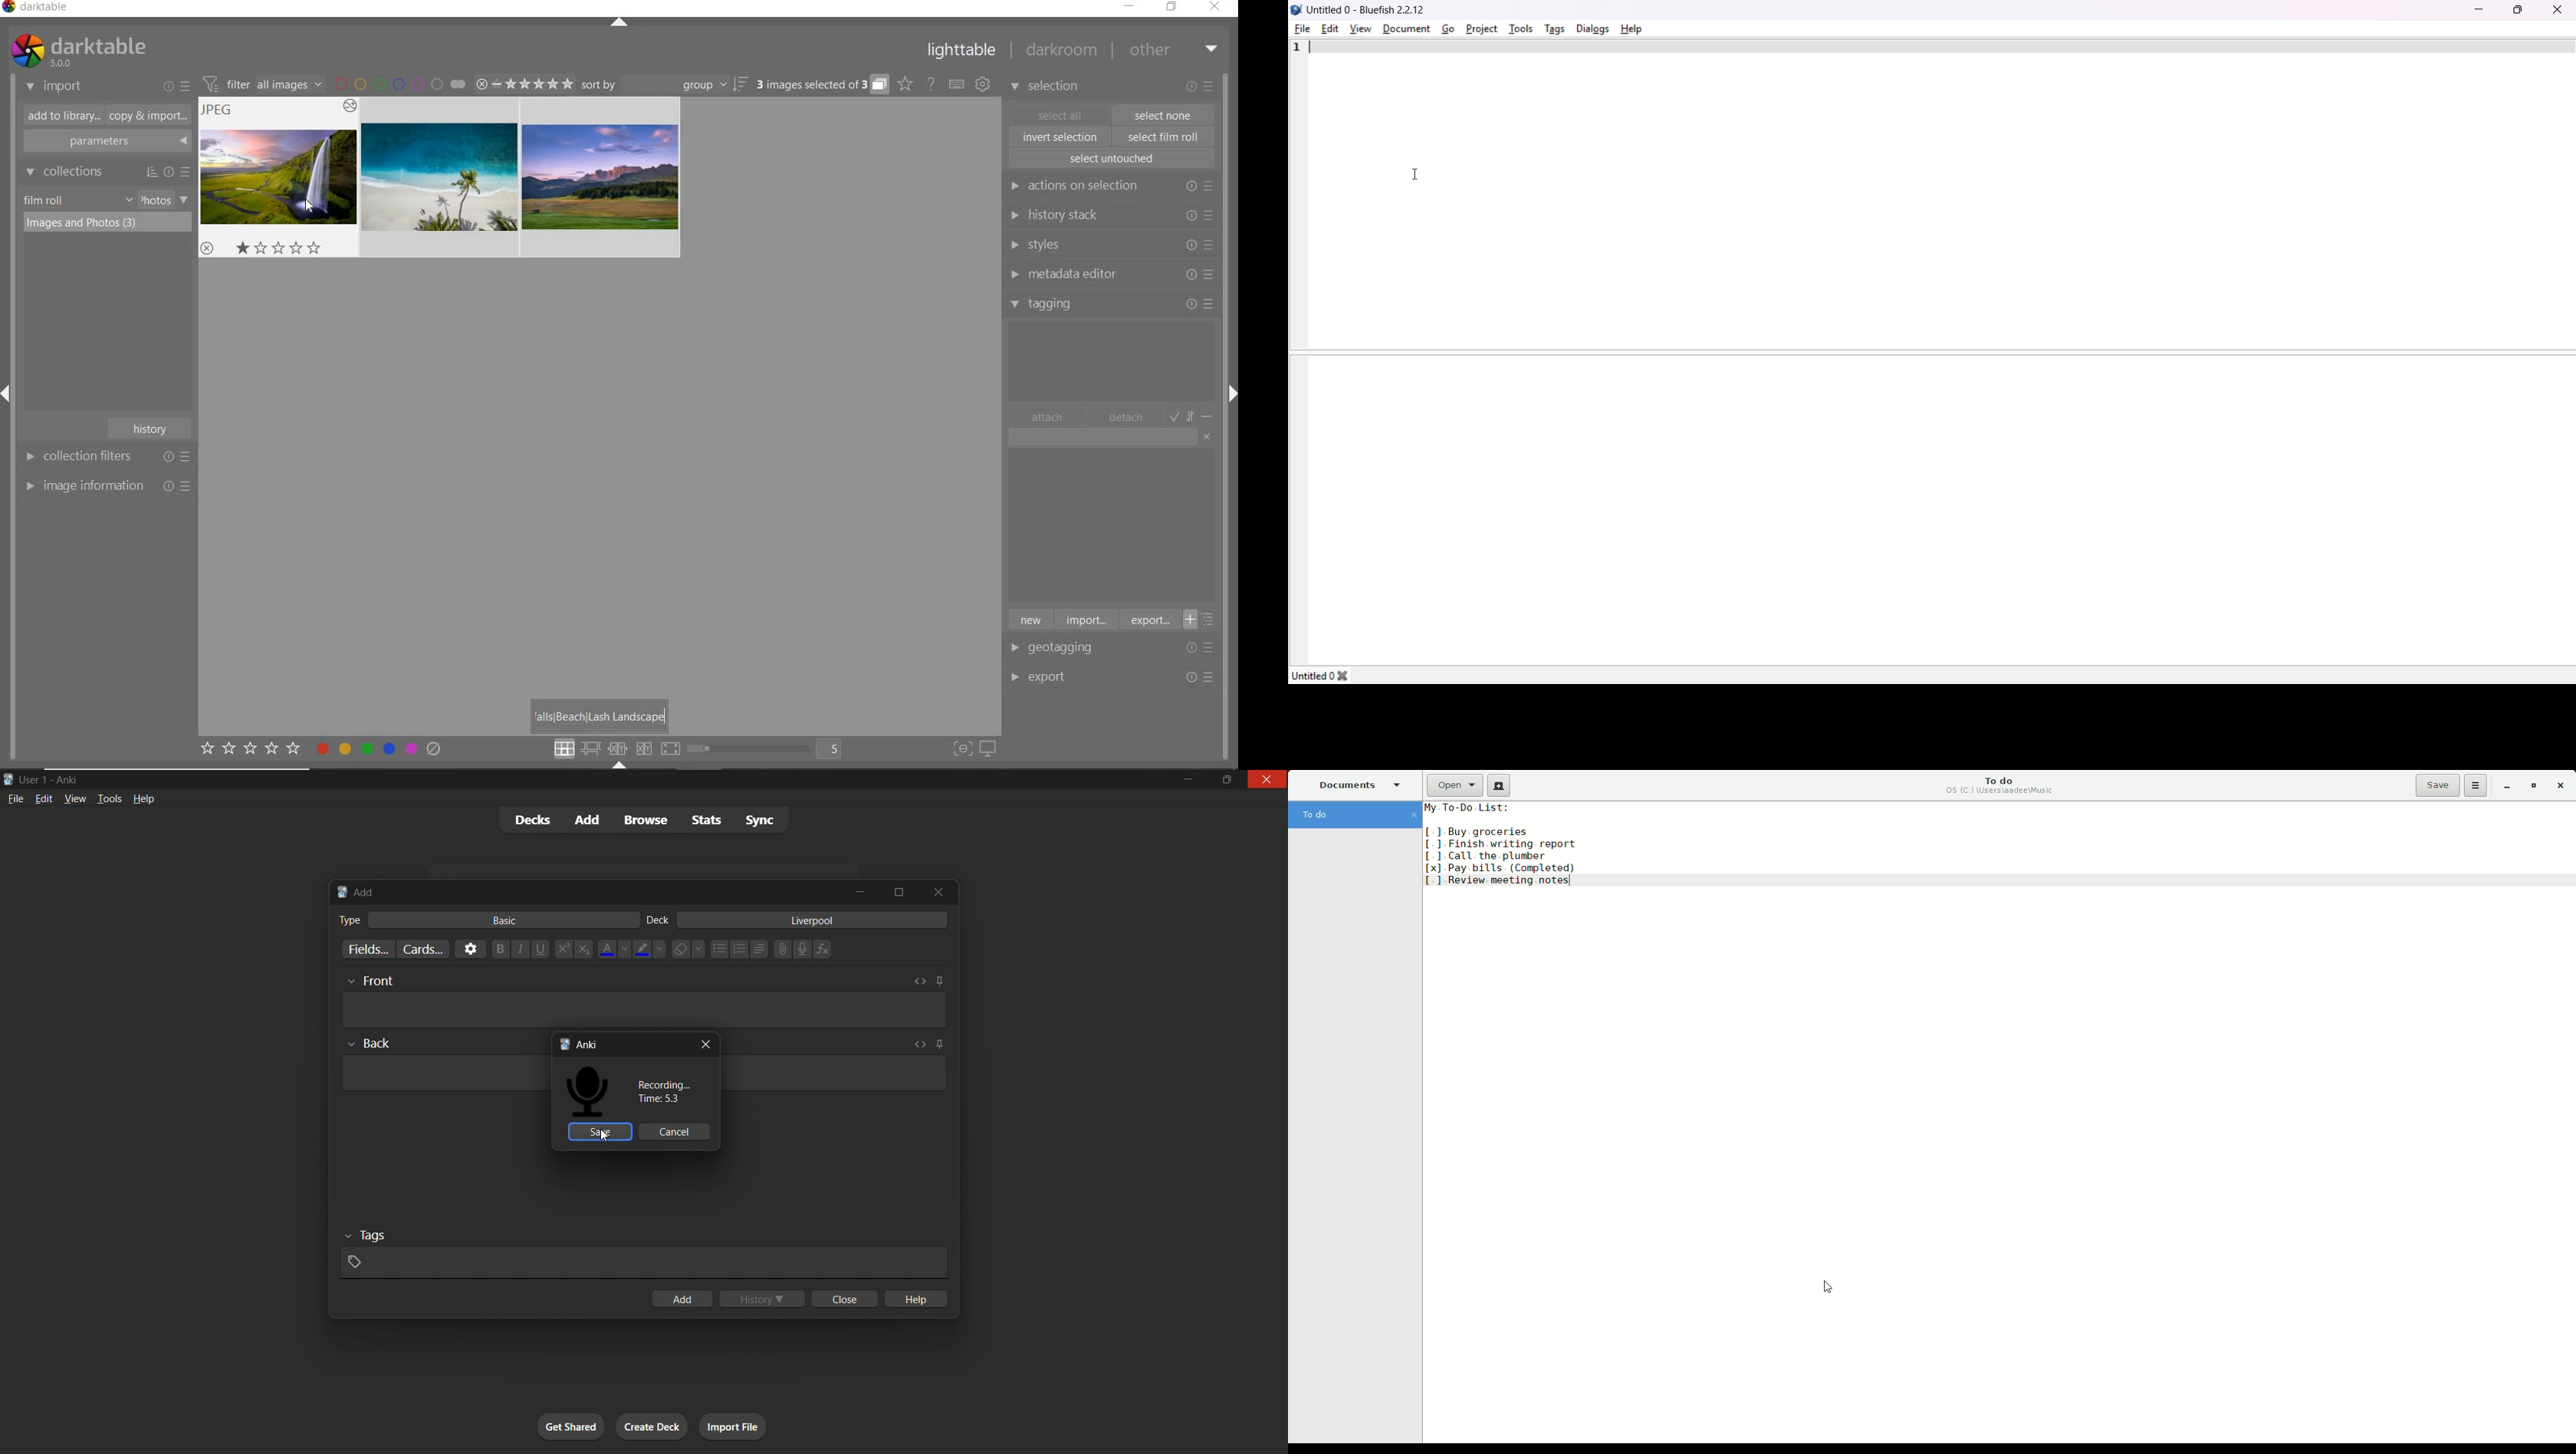 The height and width of the screenshot is (1456, 2576). What do you see at coordinates (906, 84) in the screenshot?
I see `click to change the type of overlay shown on thumbnails` at bounding box center [906, 84].